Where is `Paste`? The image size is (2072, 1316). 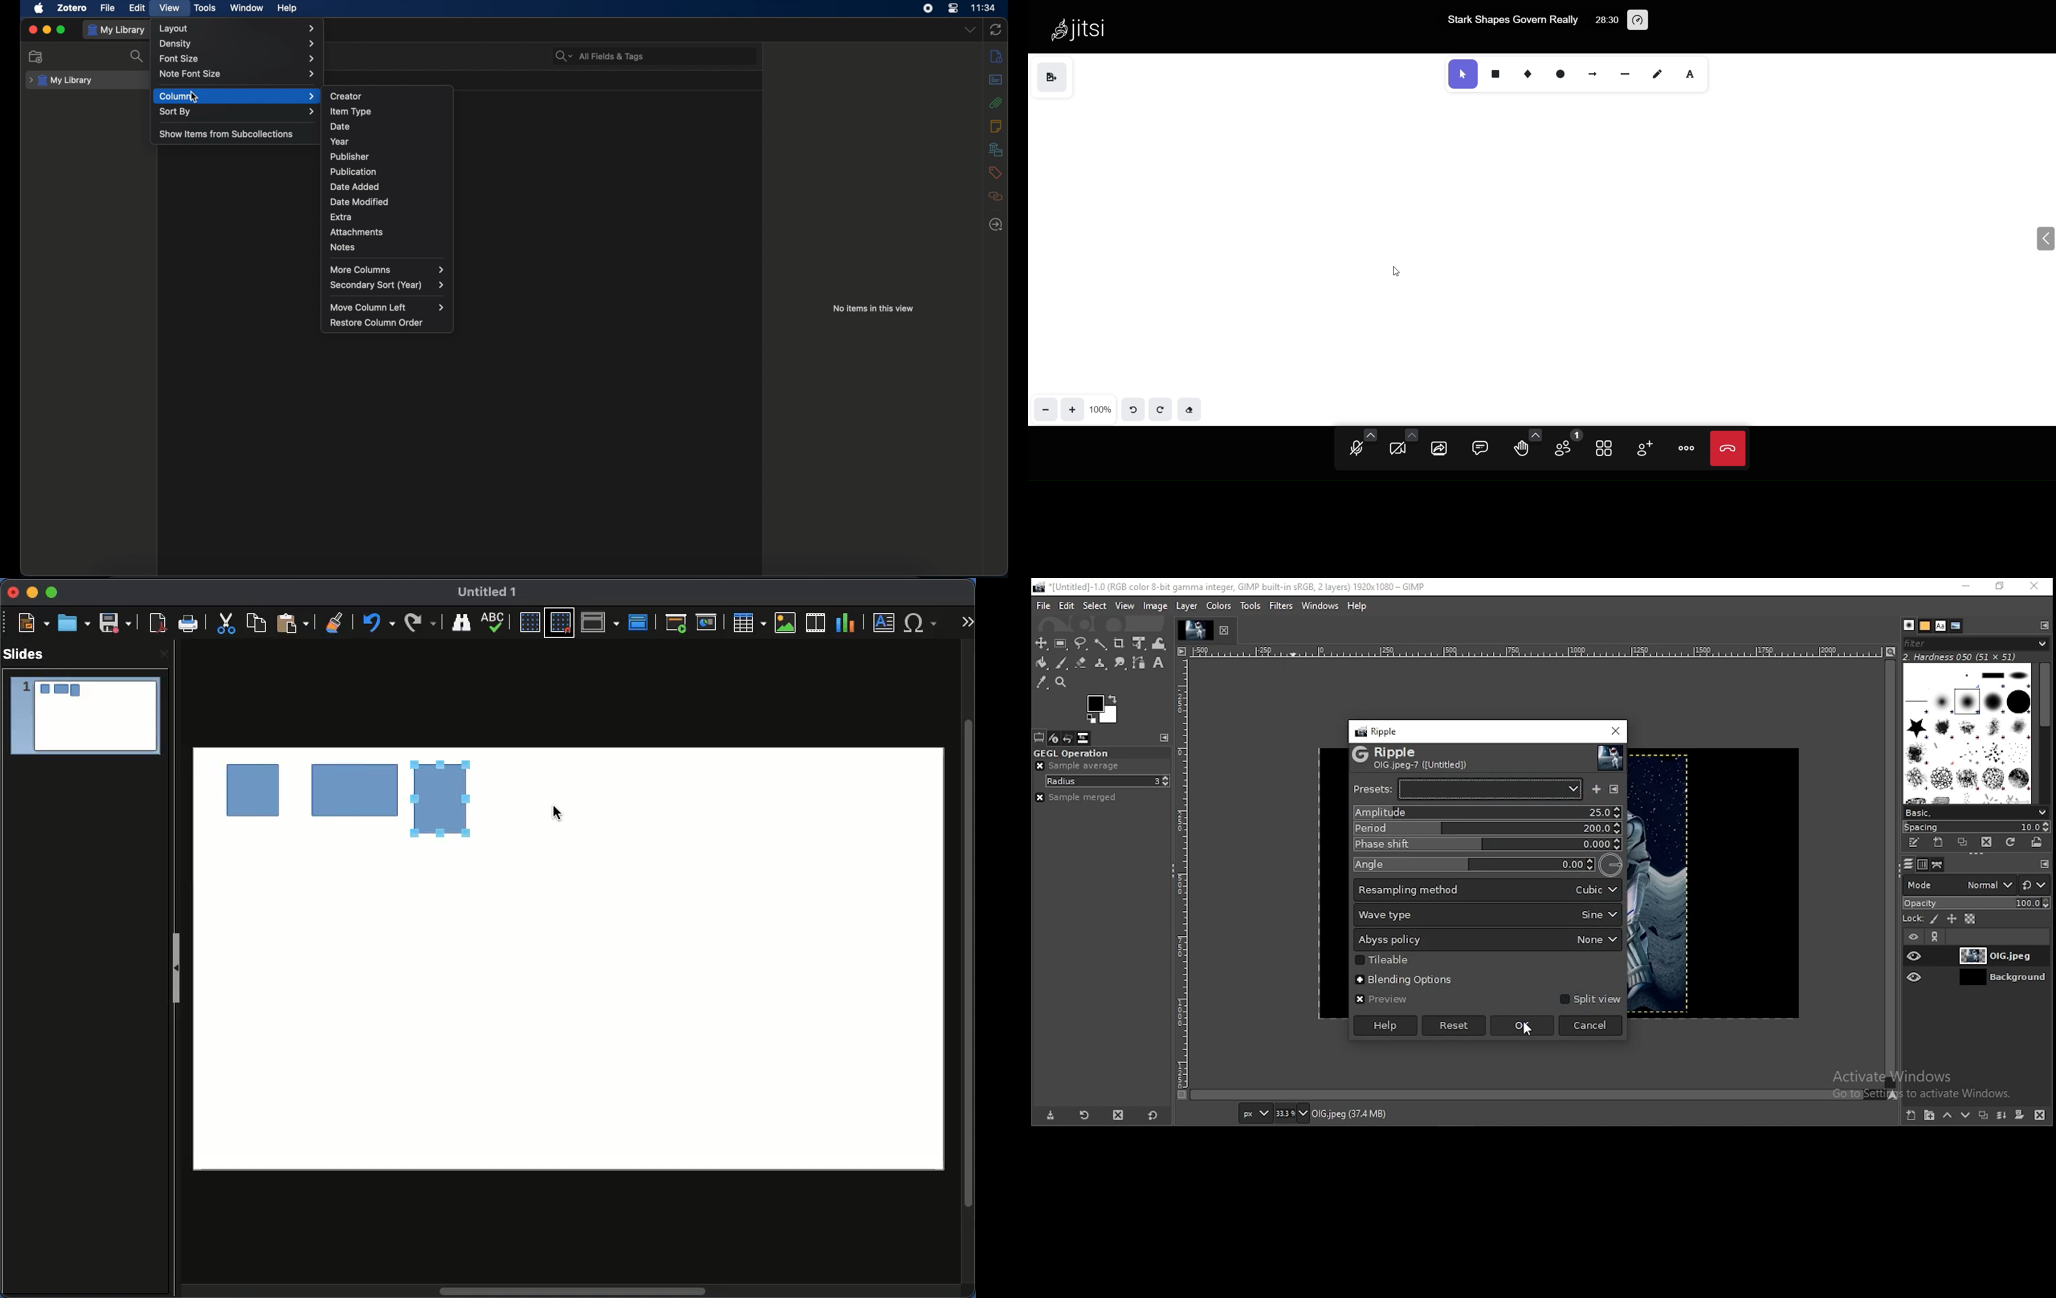 Paste is located at coordinates (291, 624).